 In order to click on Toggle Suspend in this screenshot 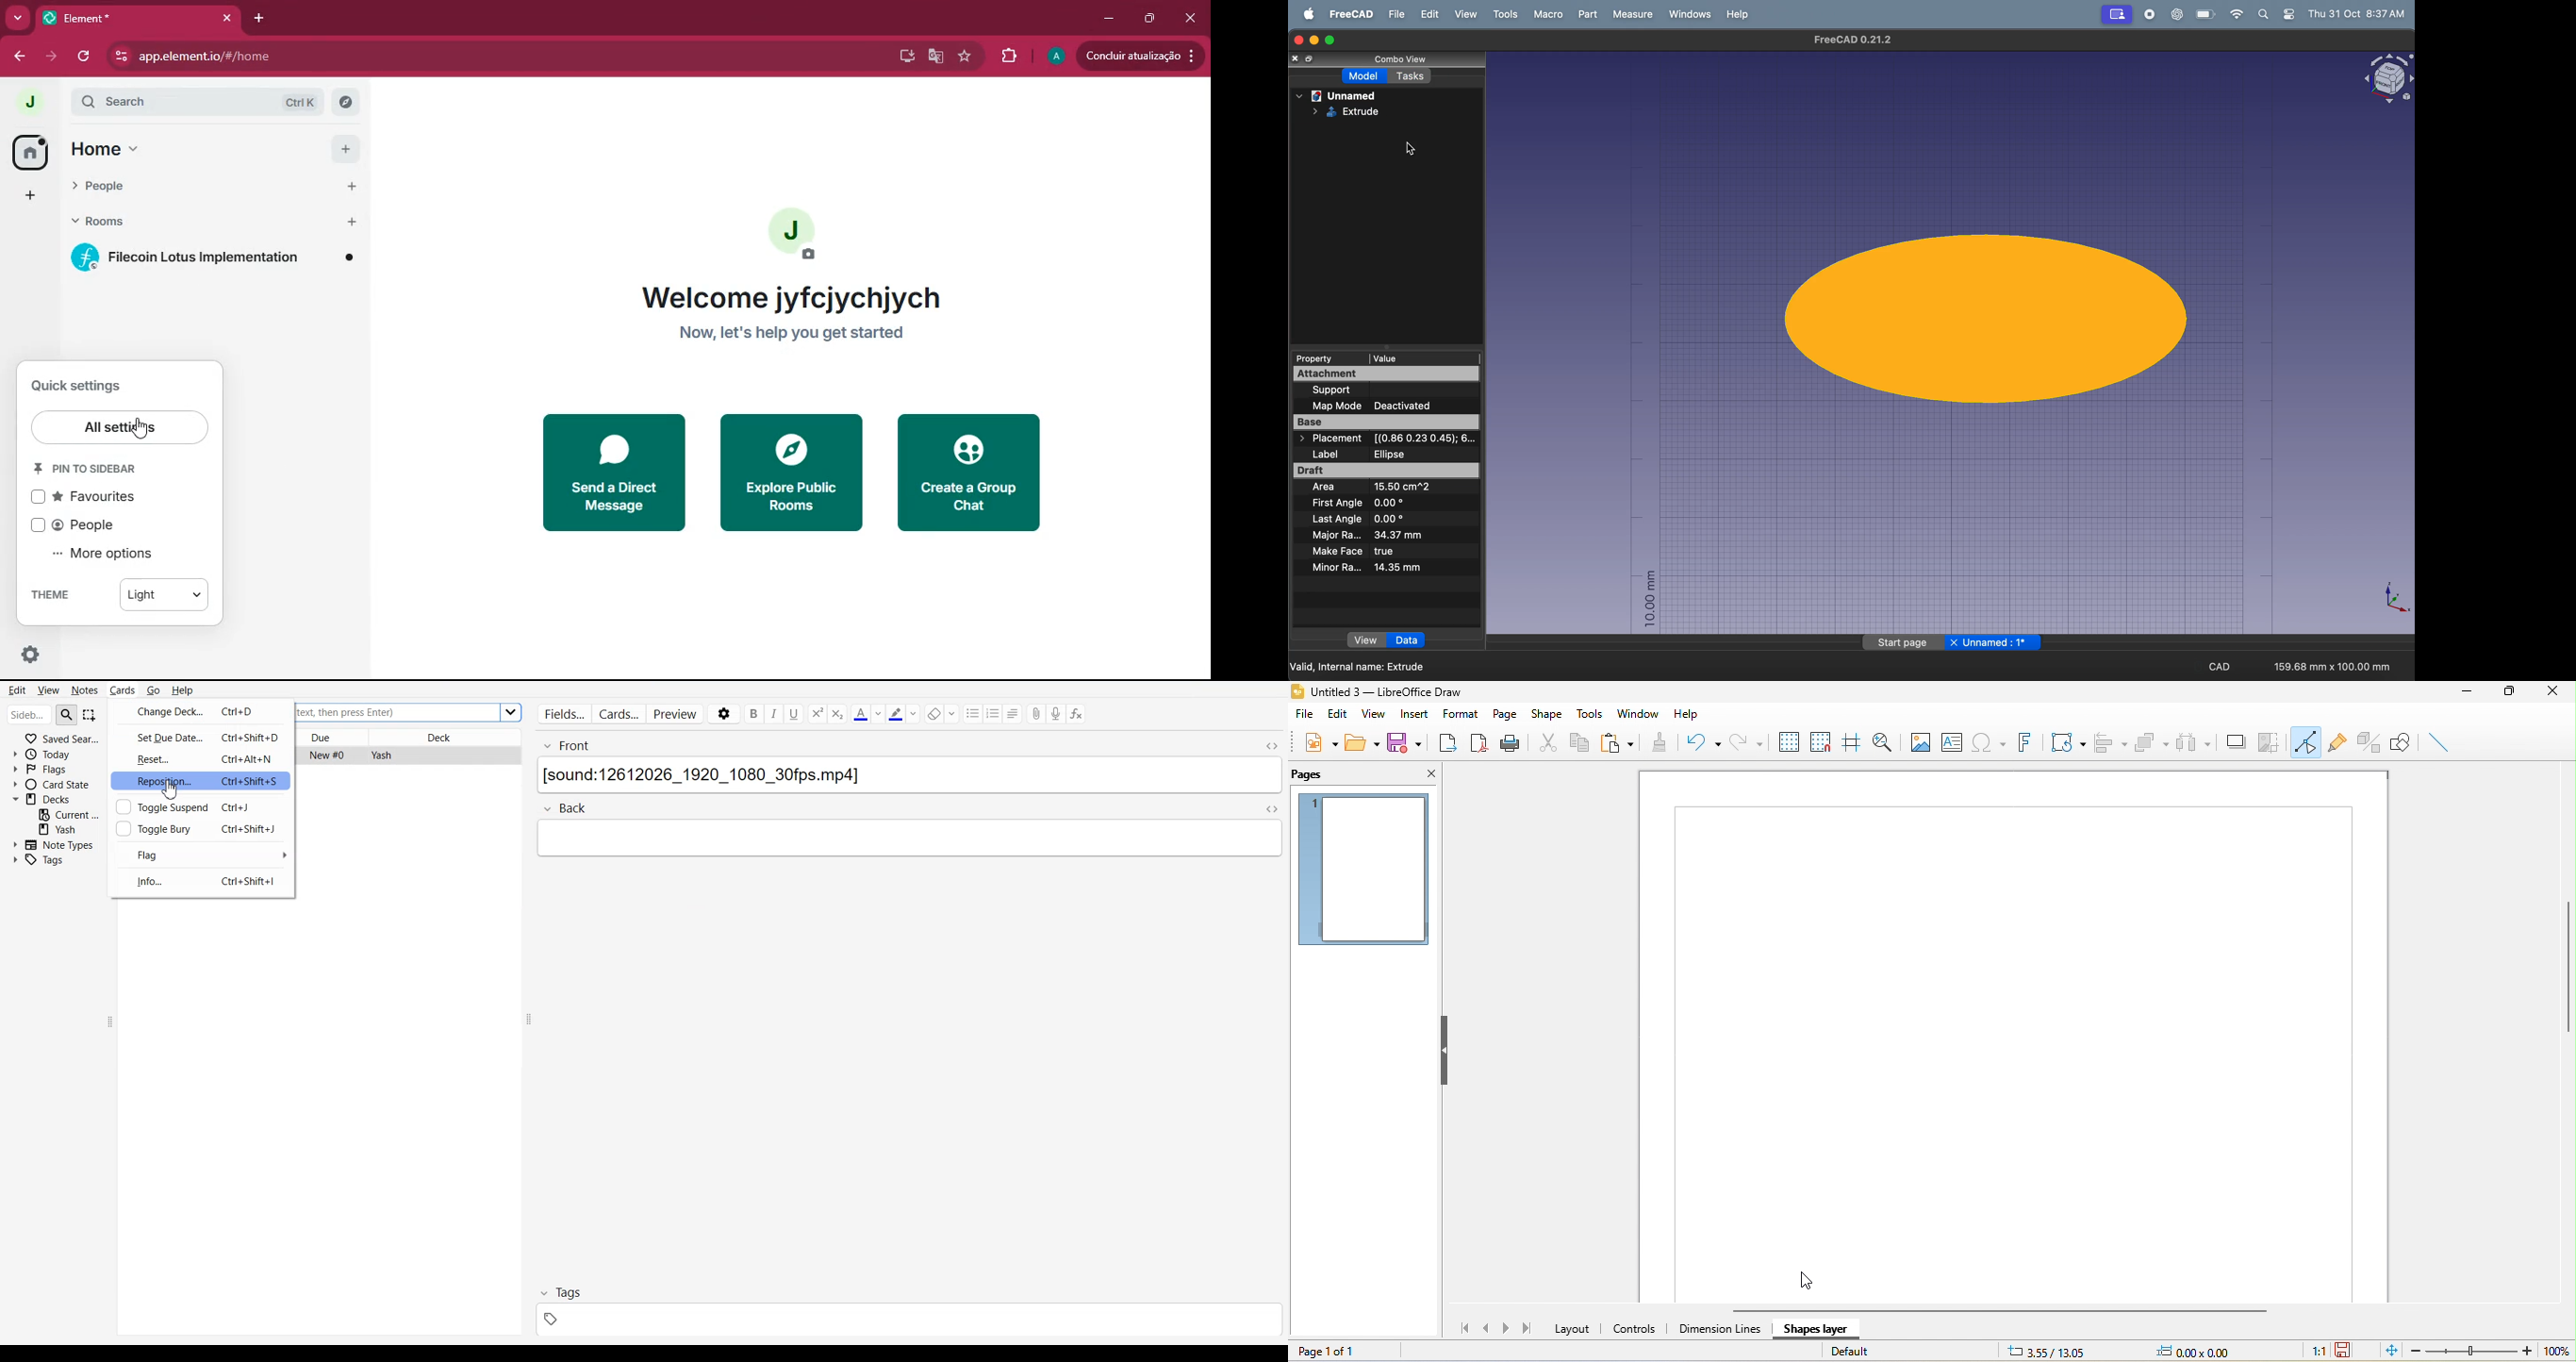, I will do `click(158, 806)`.